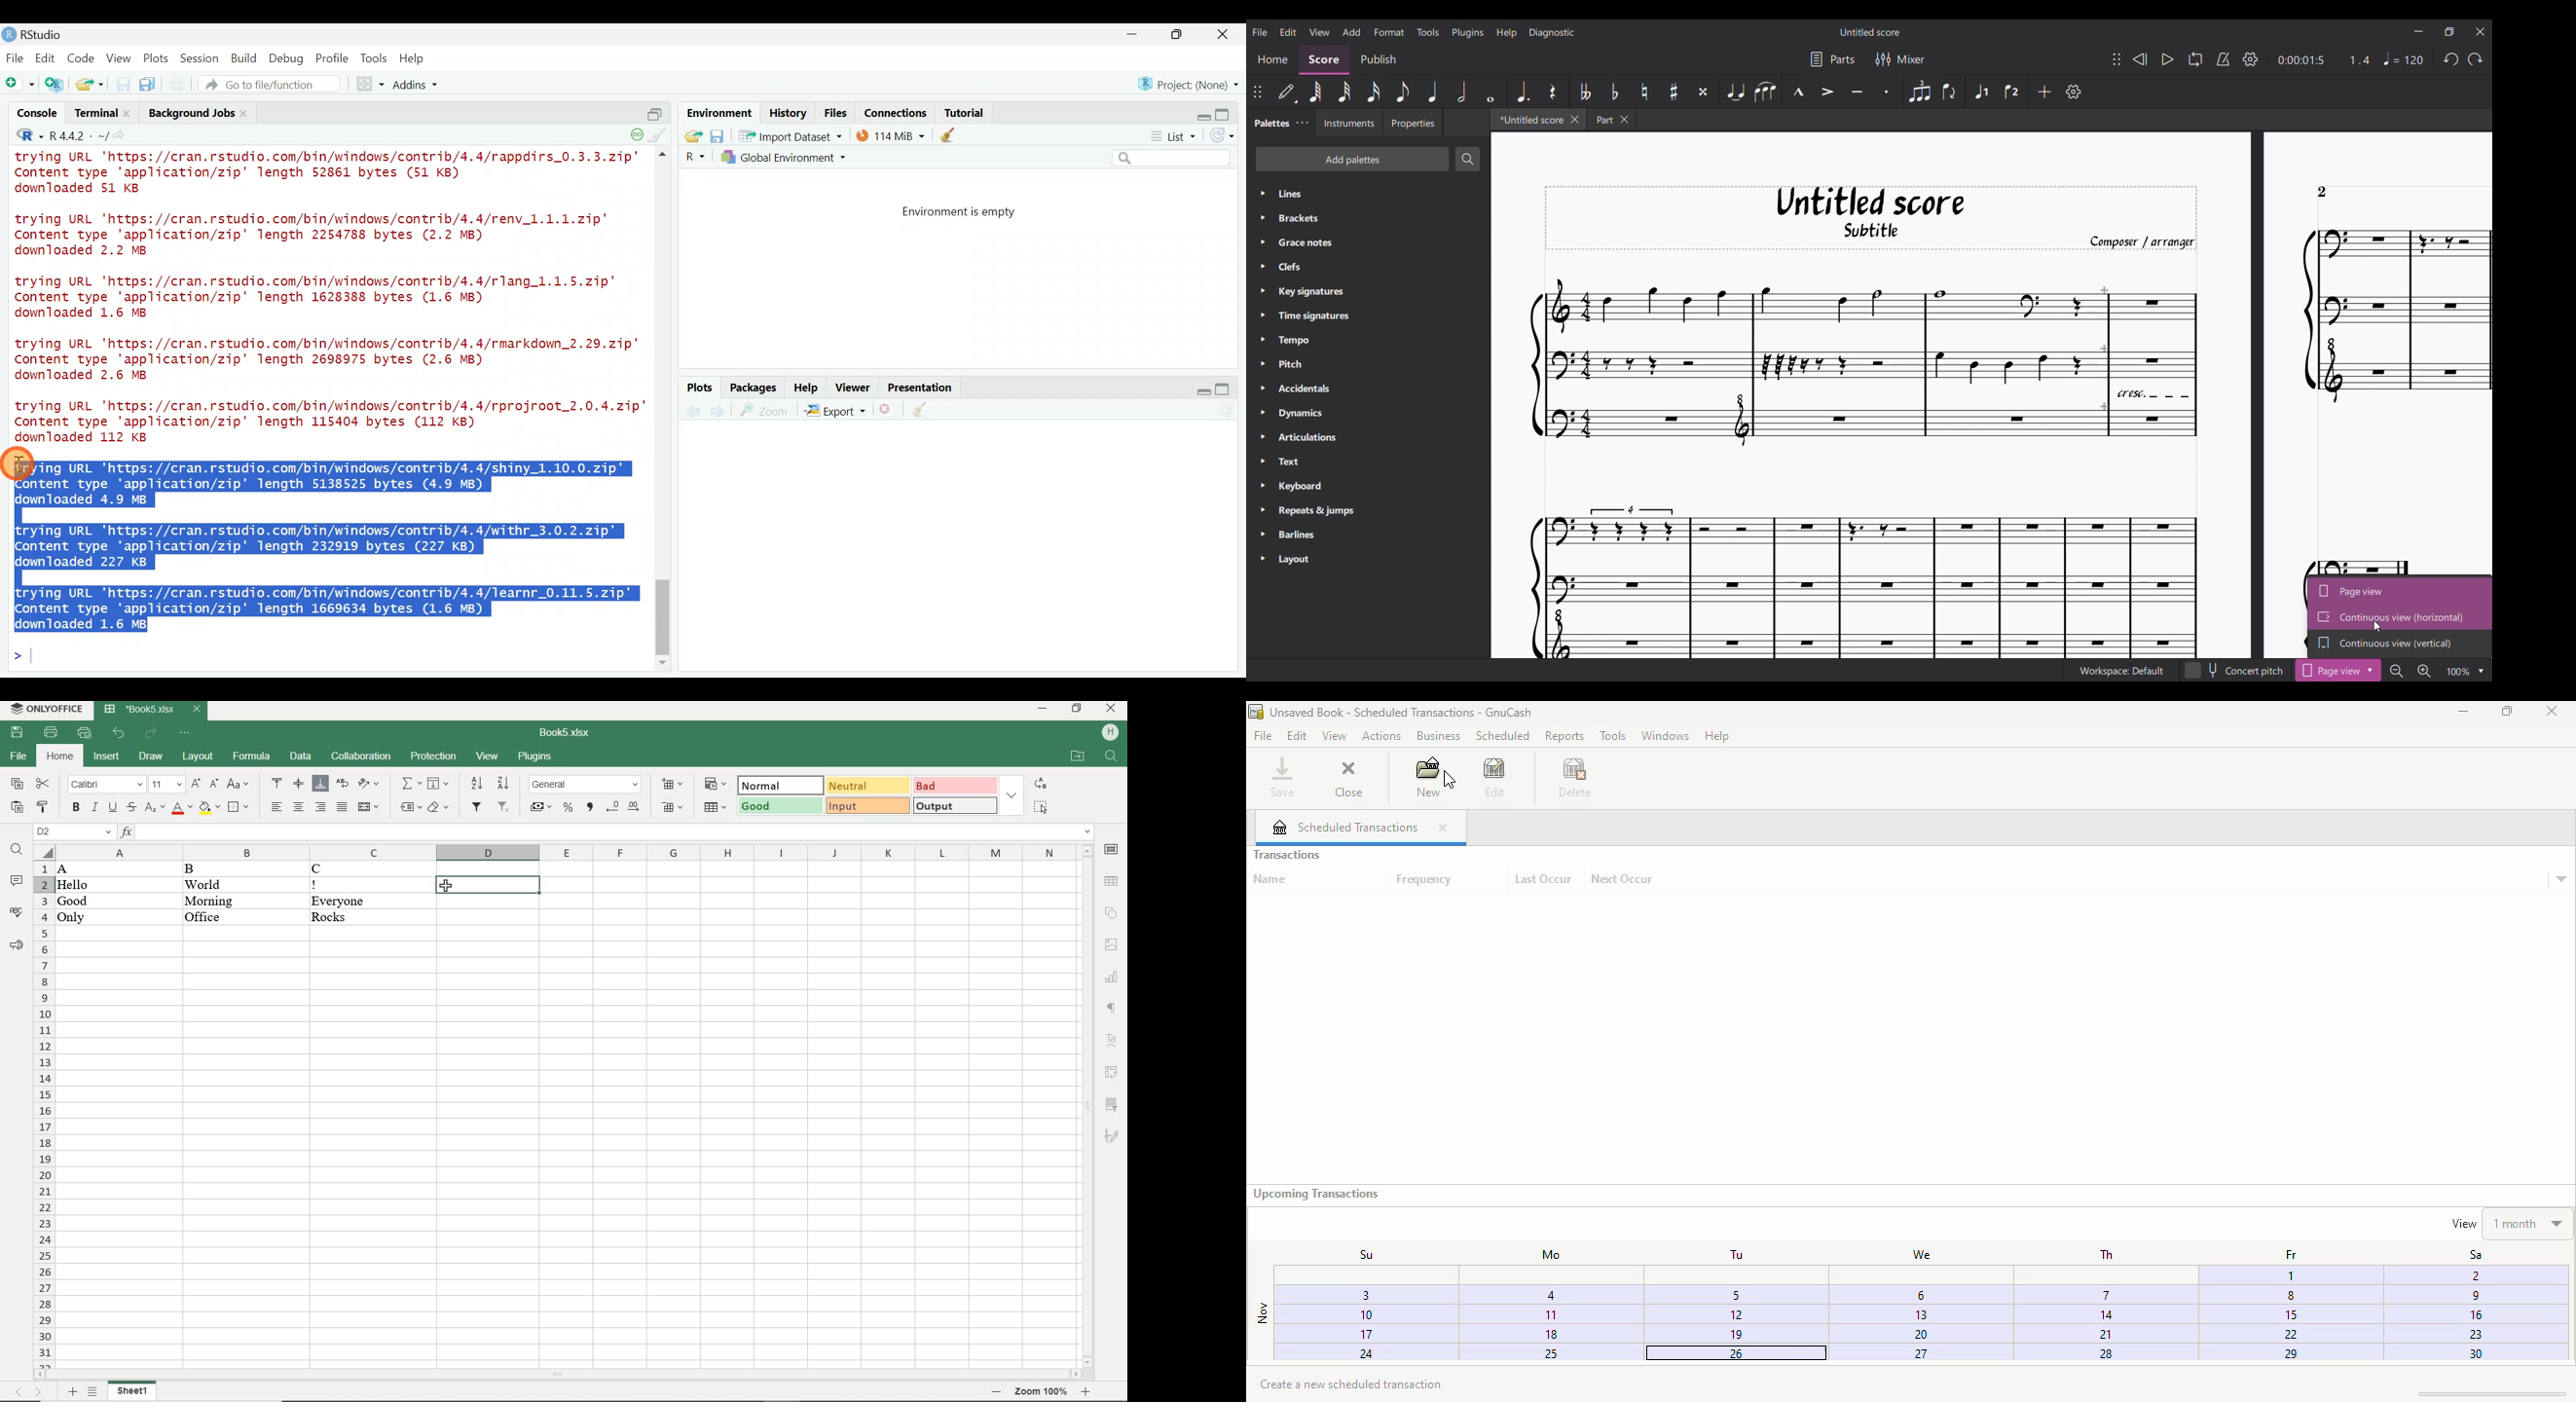 This screenshot has height=1428, width=2576. I want to click on Debug, so click(285, 59).